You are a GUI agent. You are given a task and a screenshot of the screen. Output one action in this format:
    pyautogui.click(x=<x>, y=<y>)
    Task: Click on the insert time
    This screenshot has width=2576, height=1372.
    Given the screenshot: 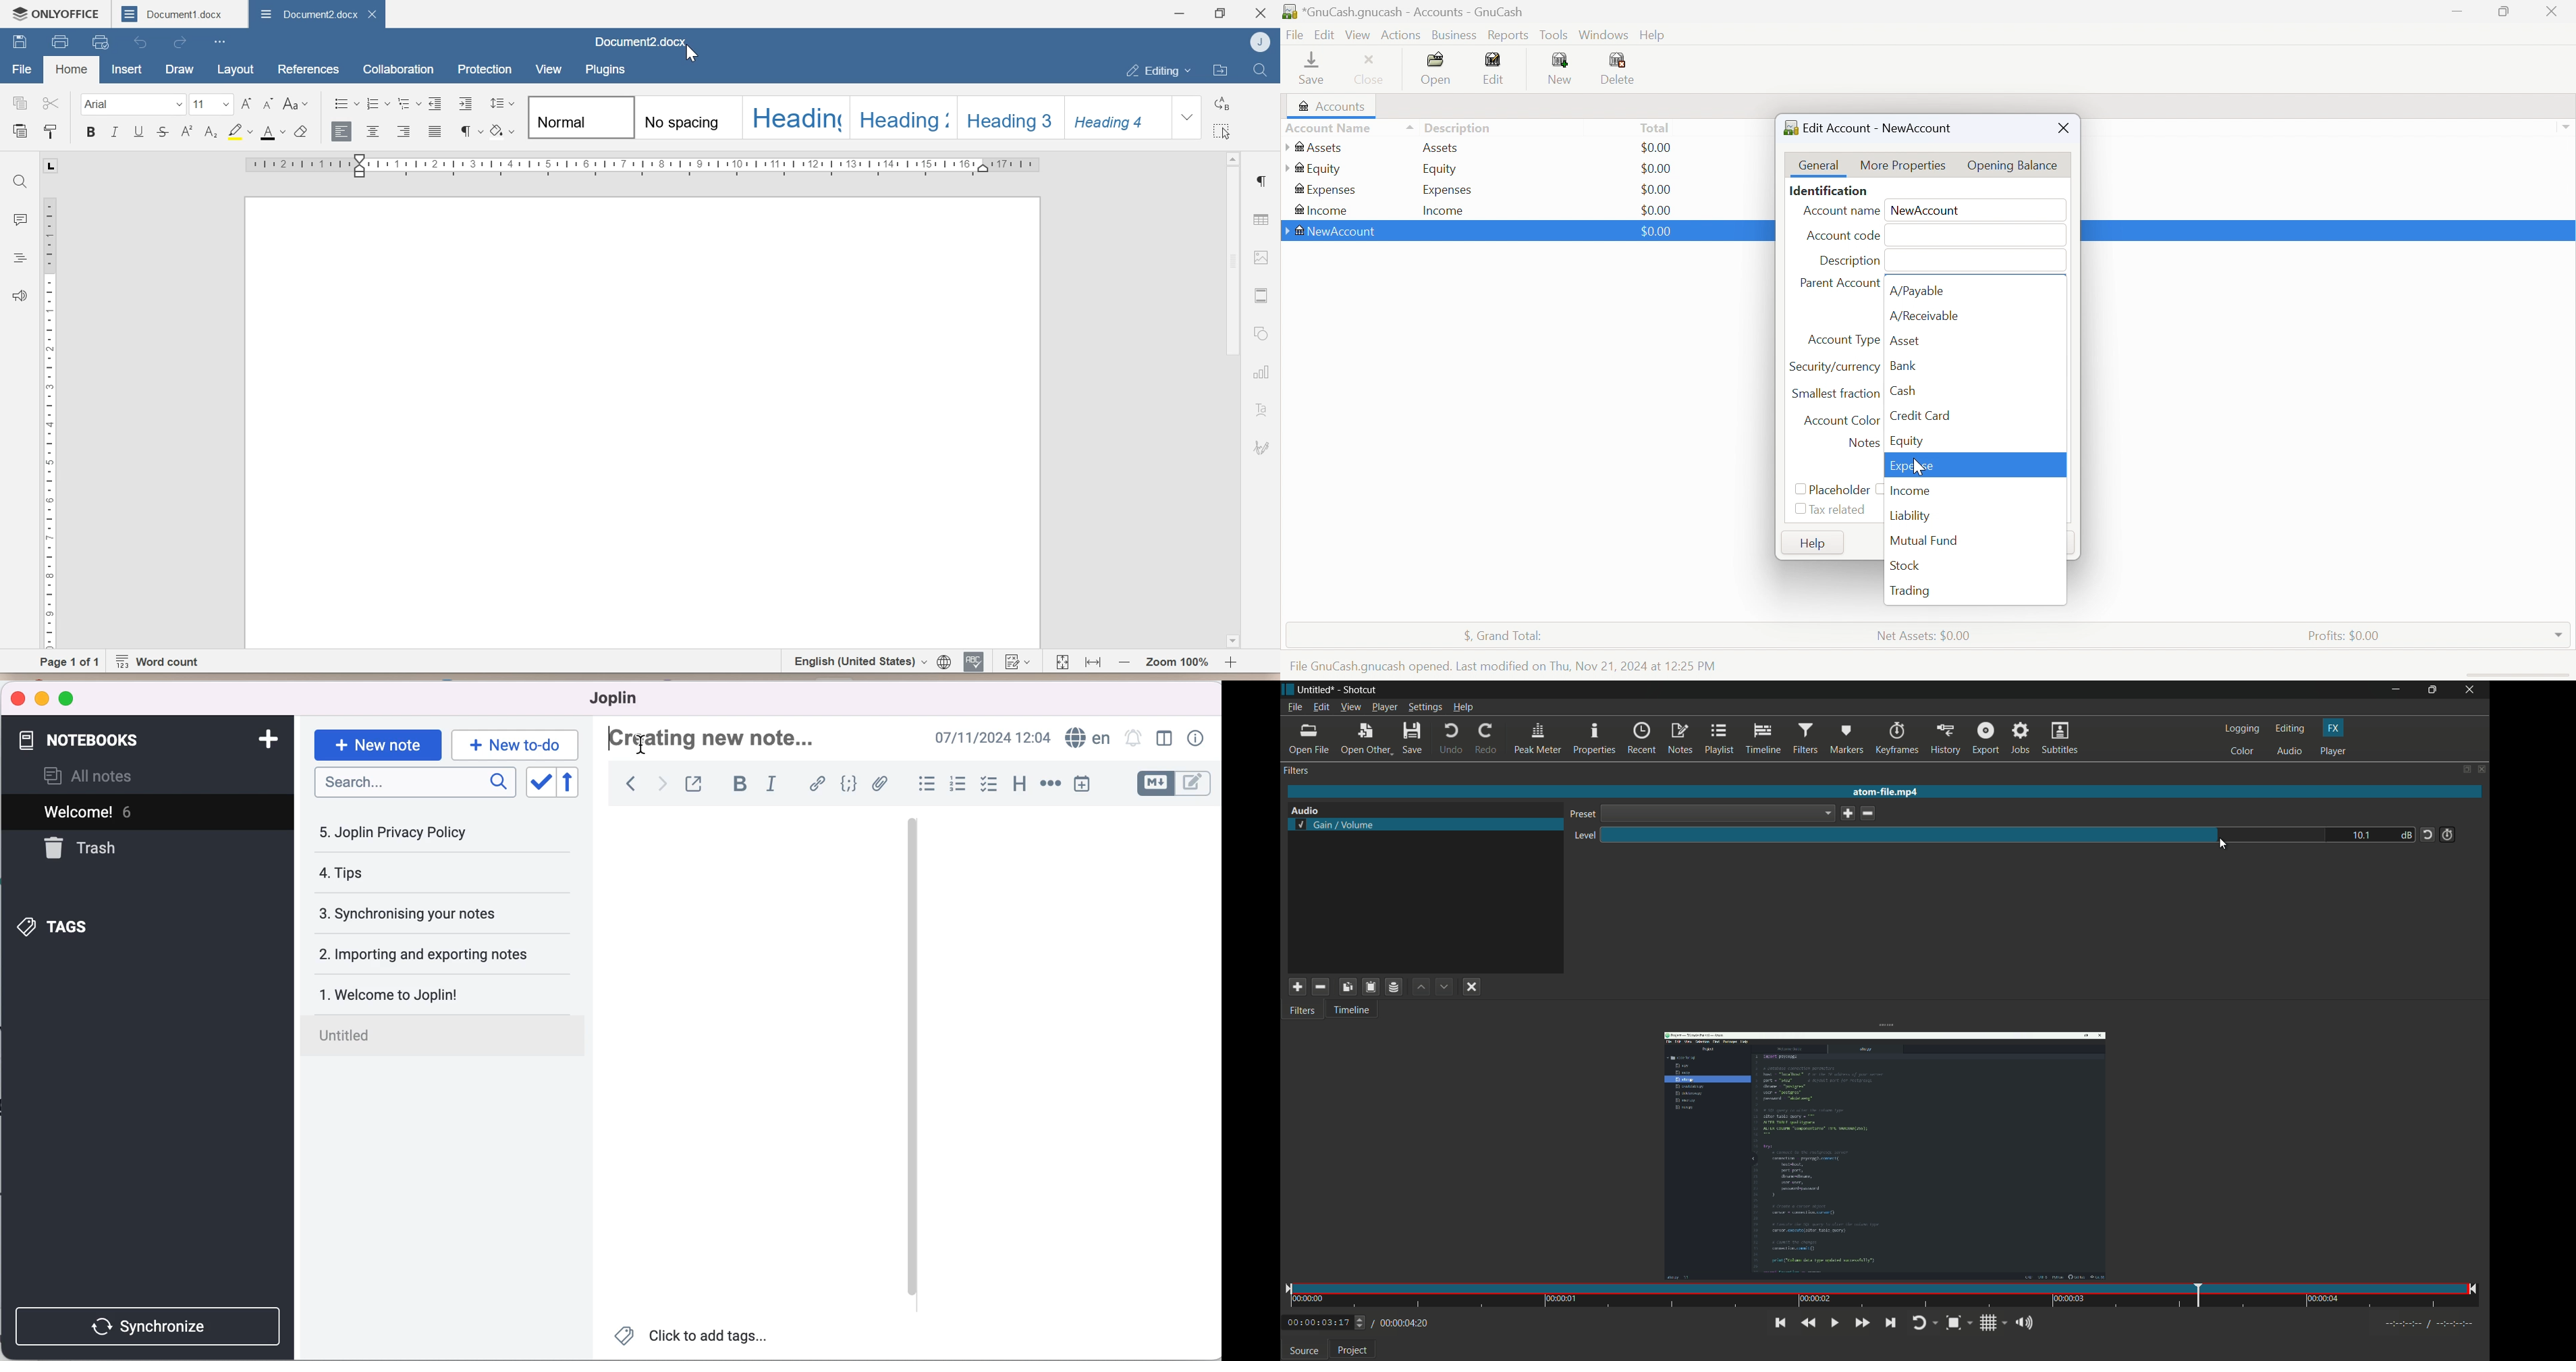 What is the action you would take?
    pyautogui.click(x=1081, y=786)
    